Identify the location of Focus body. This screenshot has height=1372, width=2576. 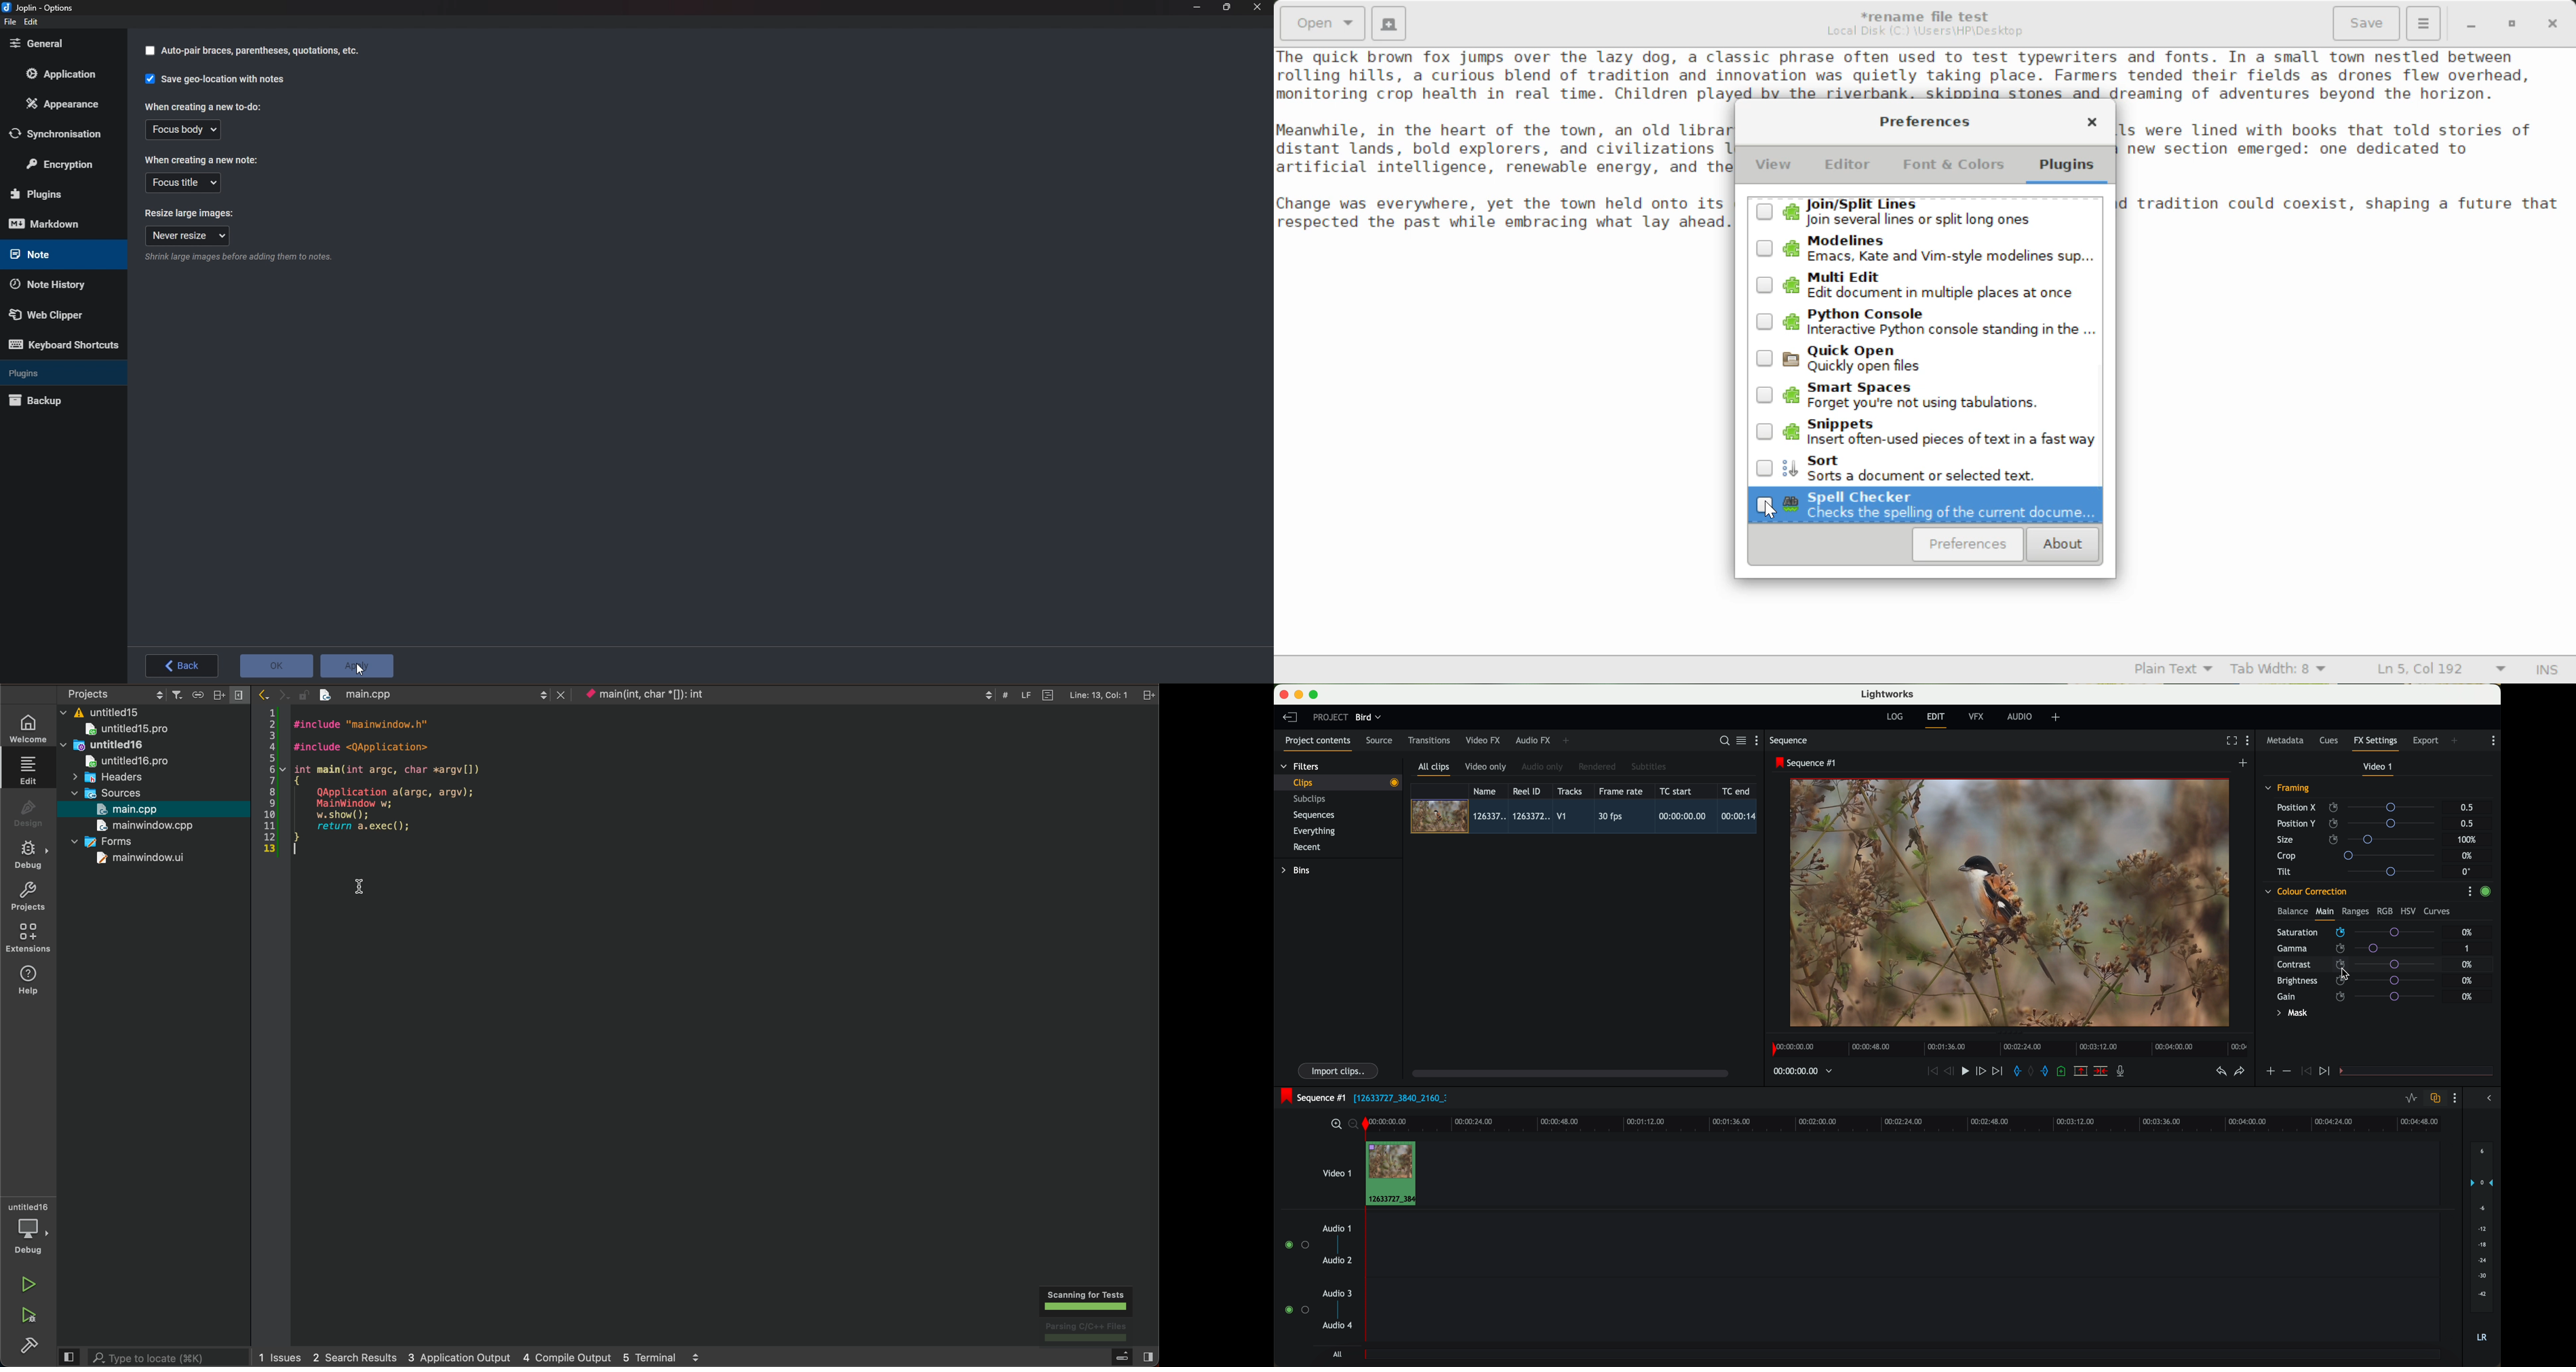
(180, 131).